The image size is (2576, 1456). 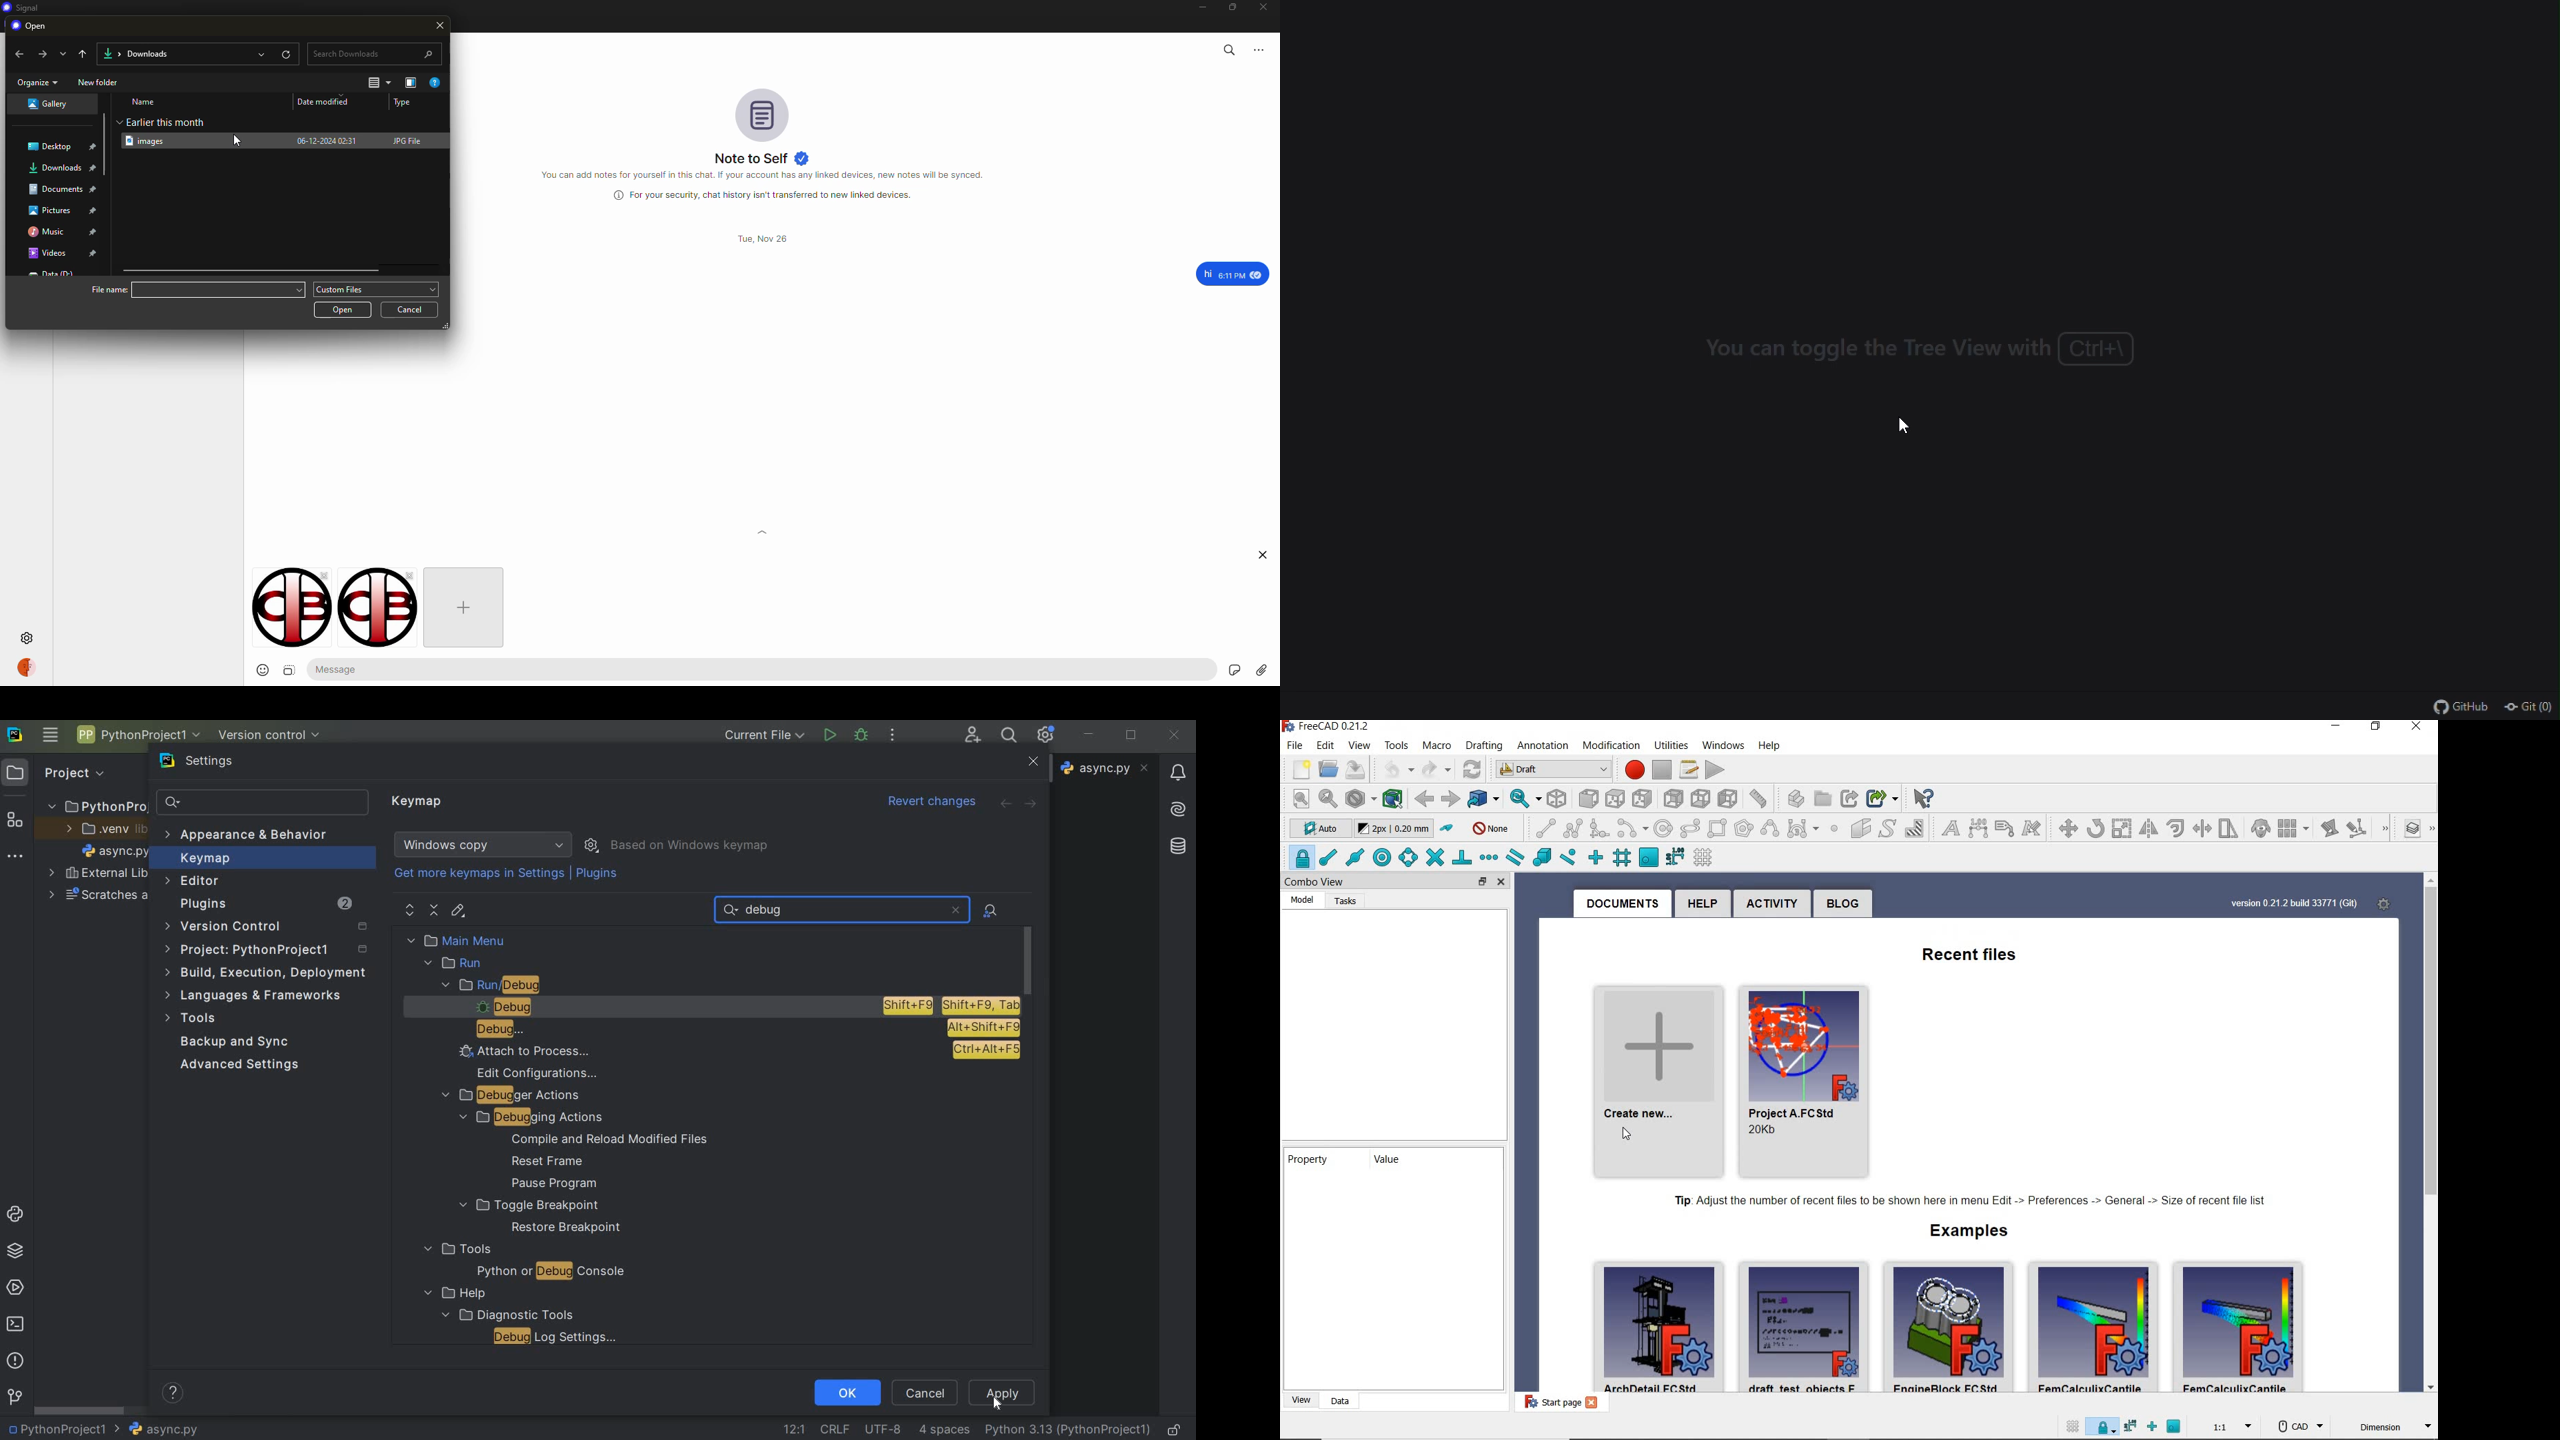 I want to click on ok, so click(x=847, y=1392).